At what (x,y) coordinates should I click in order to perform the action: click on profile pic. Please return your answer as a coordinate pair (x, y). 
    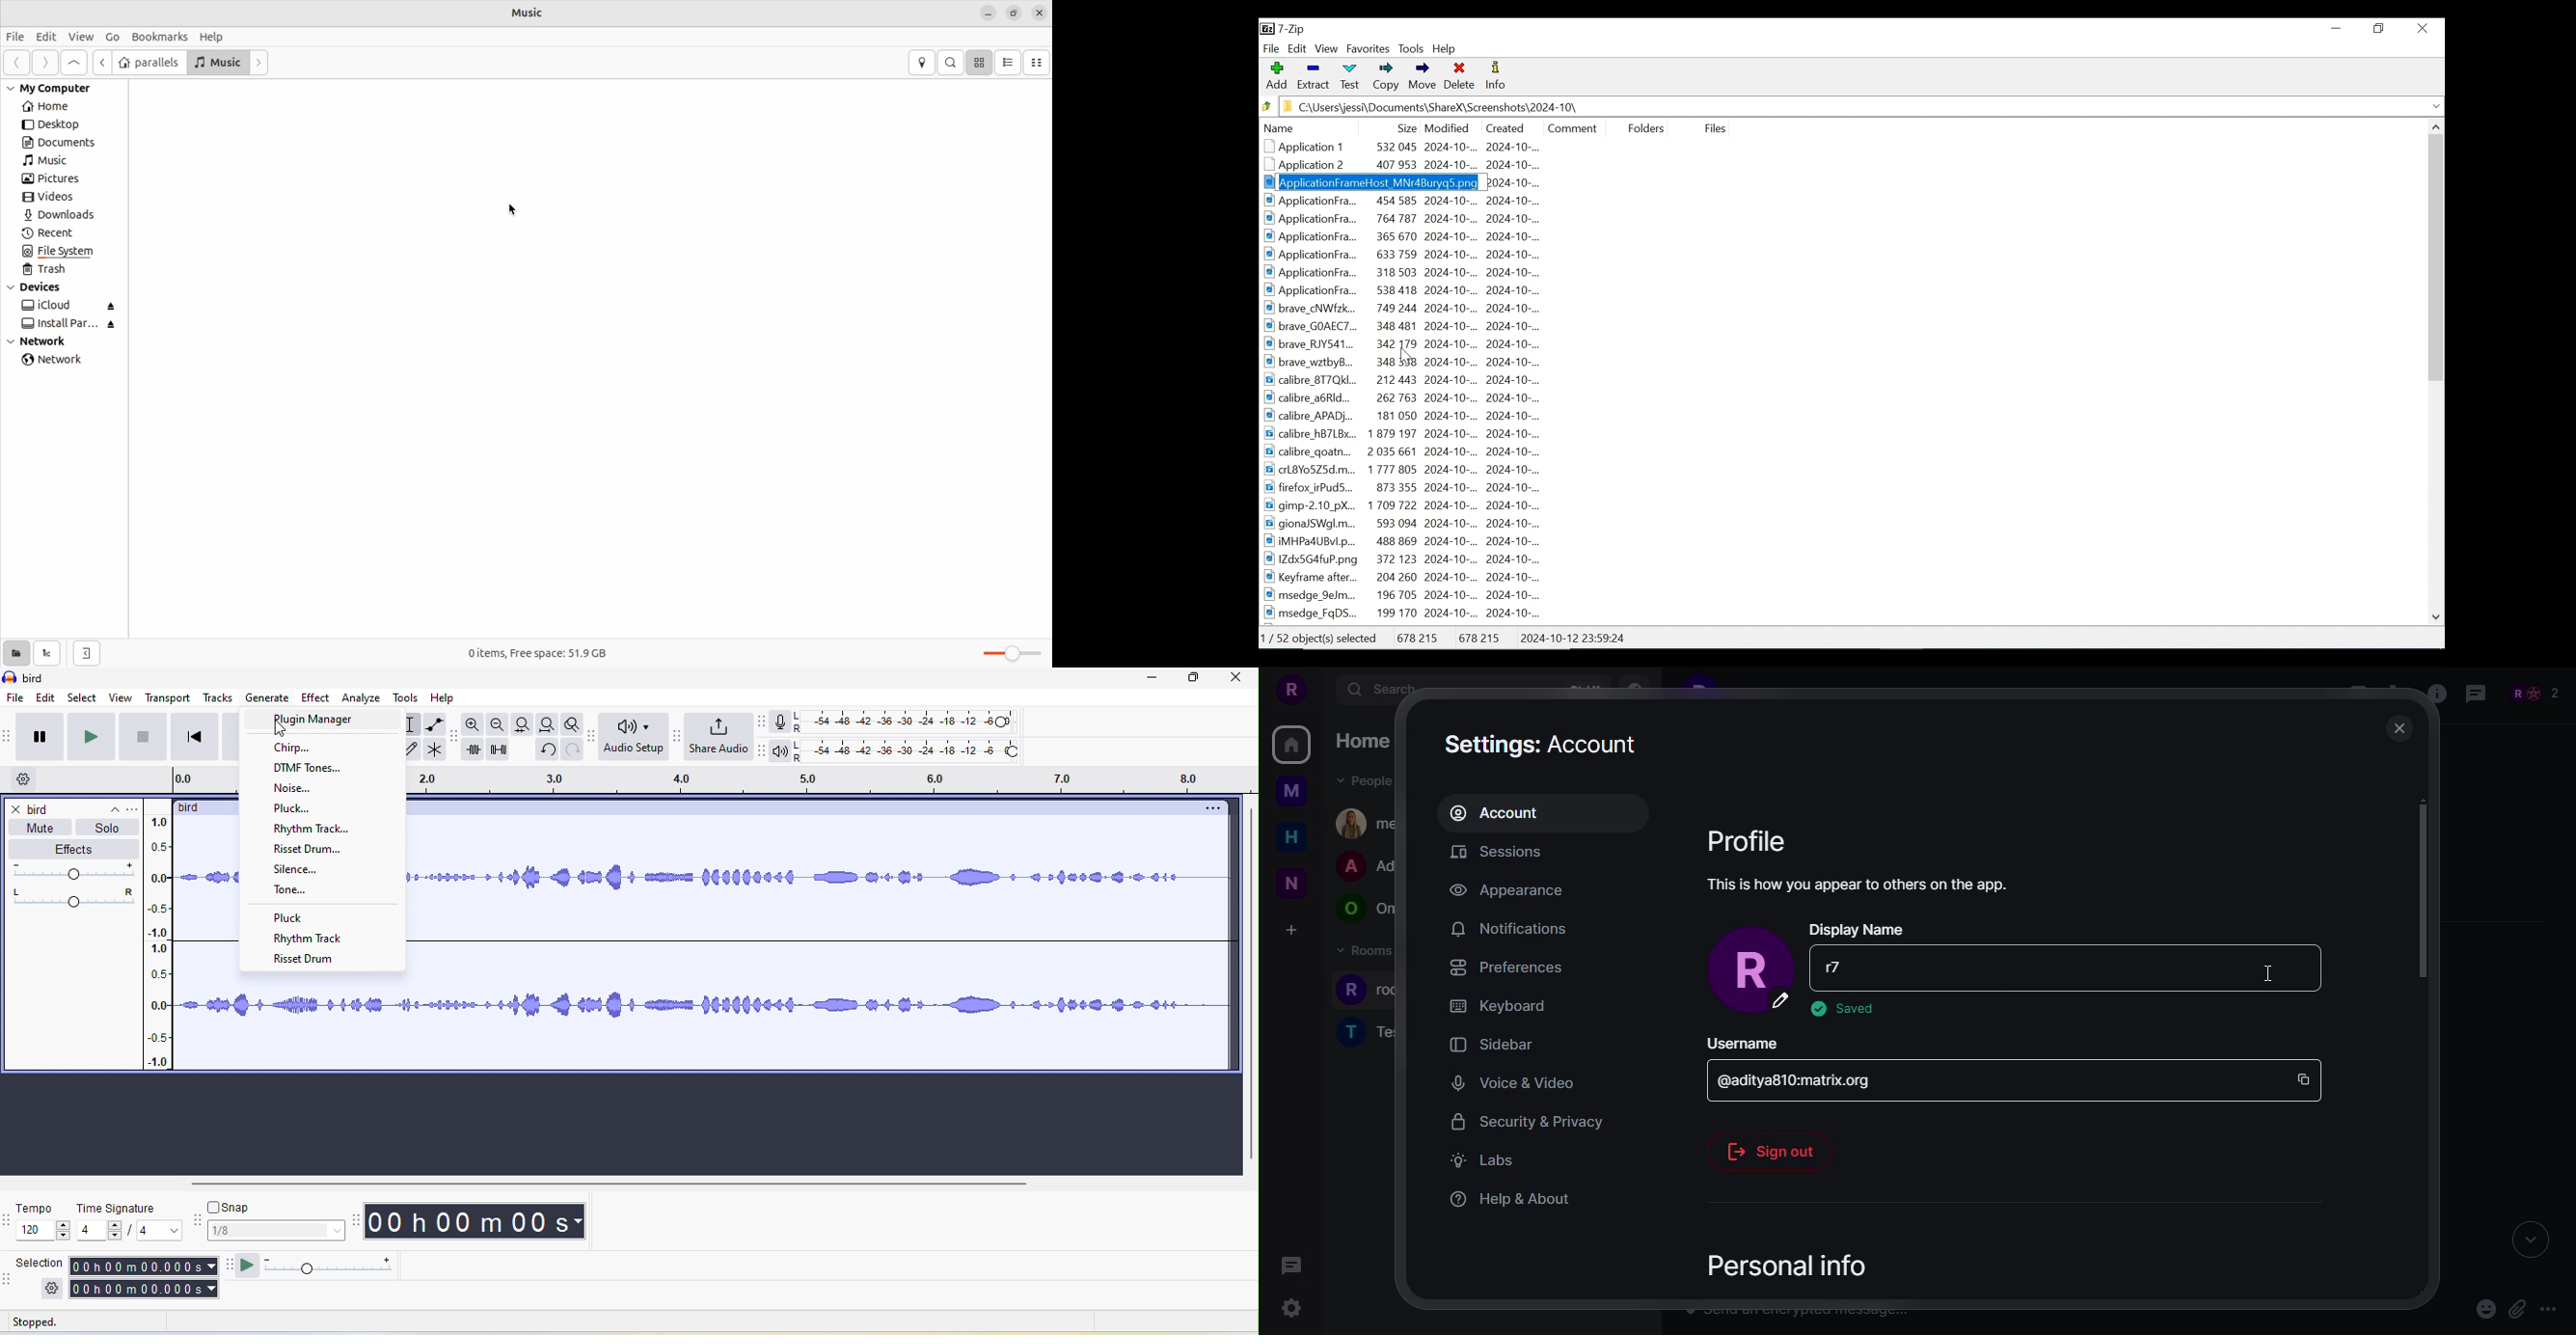
    Looking at the image, I should click on (1748, 971).